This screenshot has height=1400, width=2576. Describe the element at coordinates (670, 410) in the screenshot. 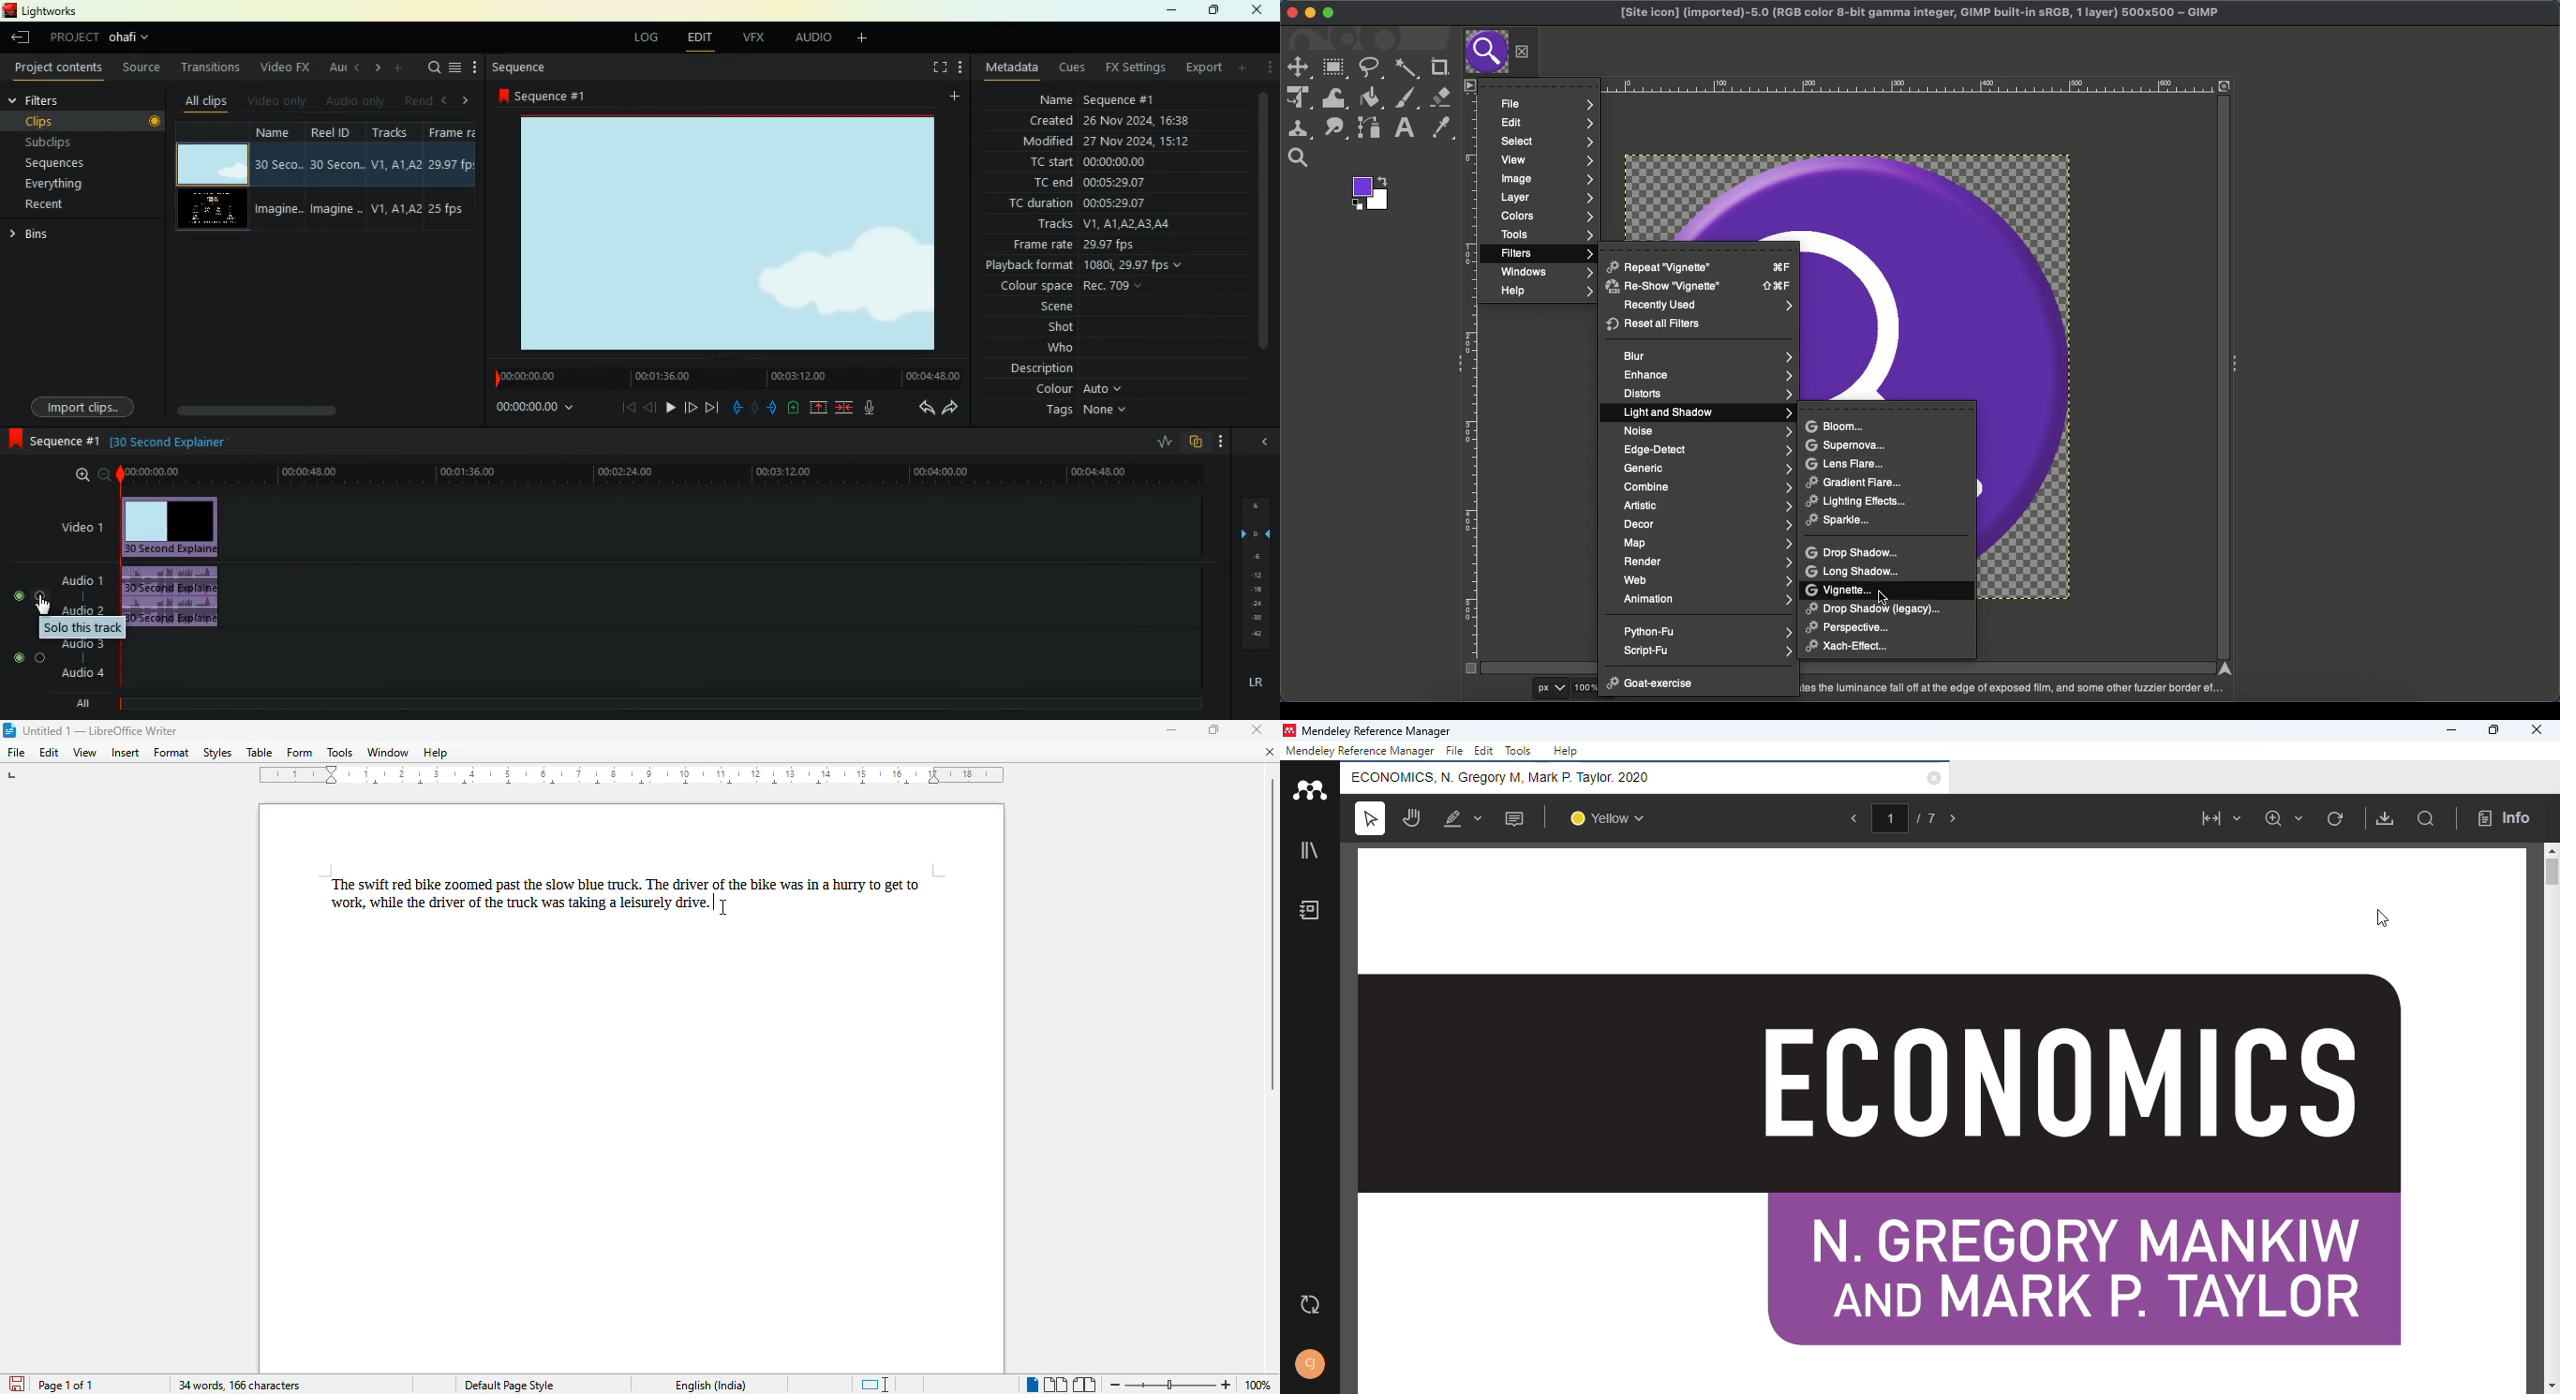

I see `play` at that location.